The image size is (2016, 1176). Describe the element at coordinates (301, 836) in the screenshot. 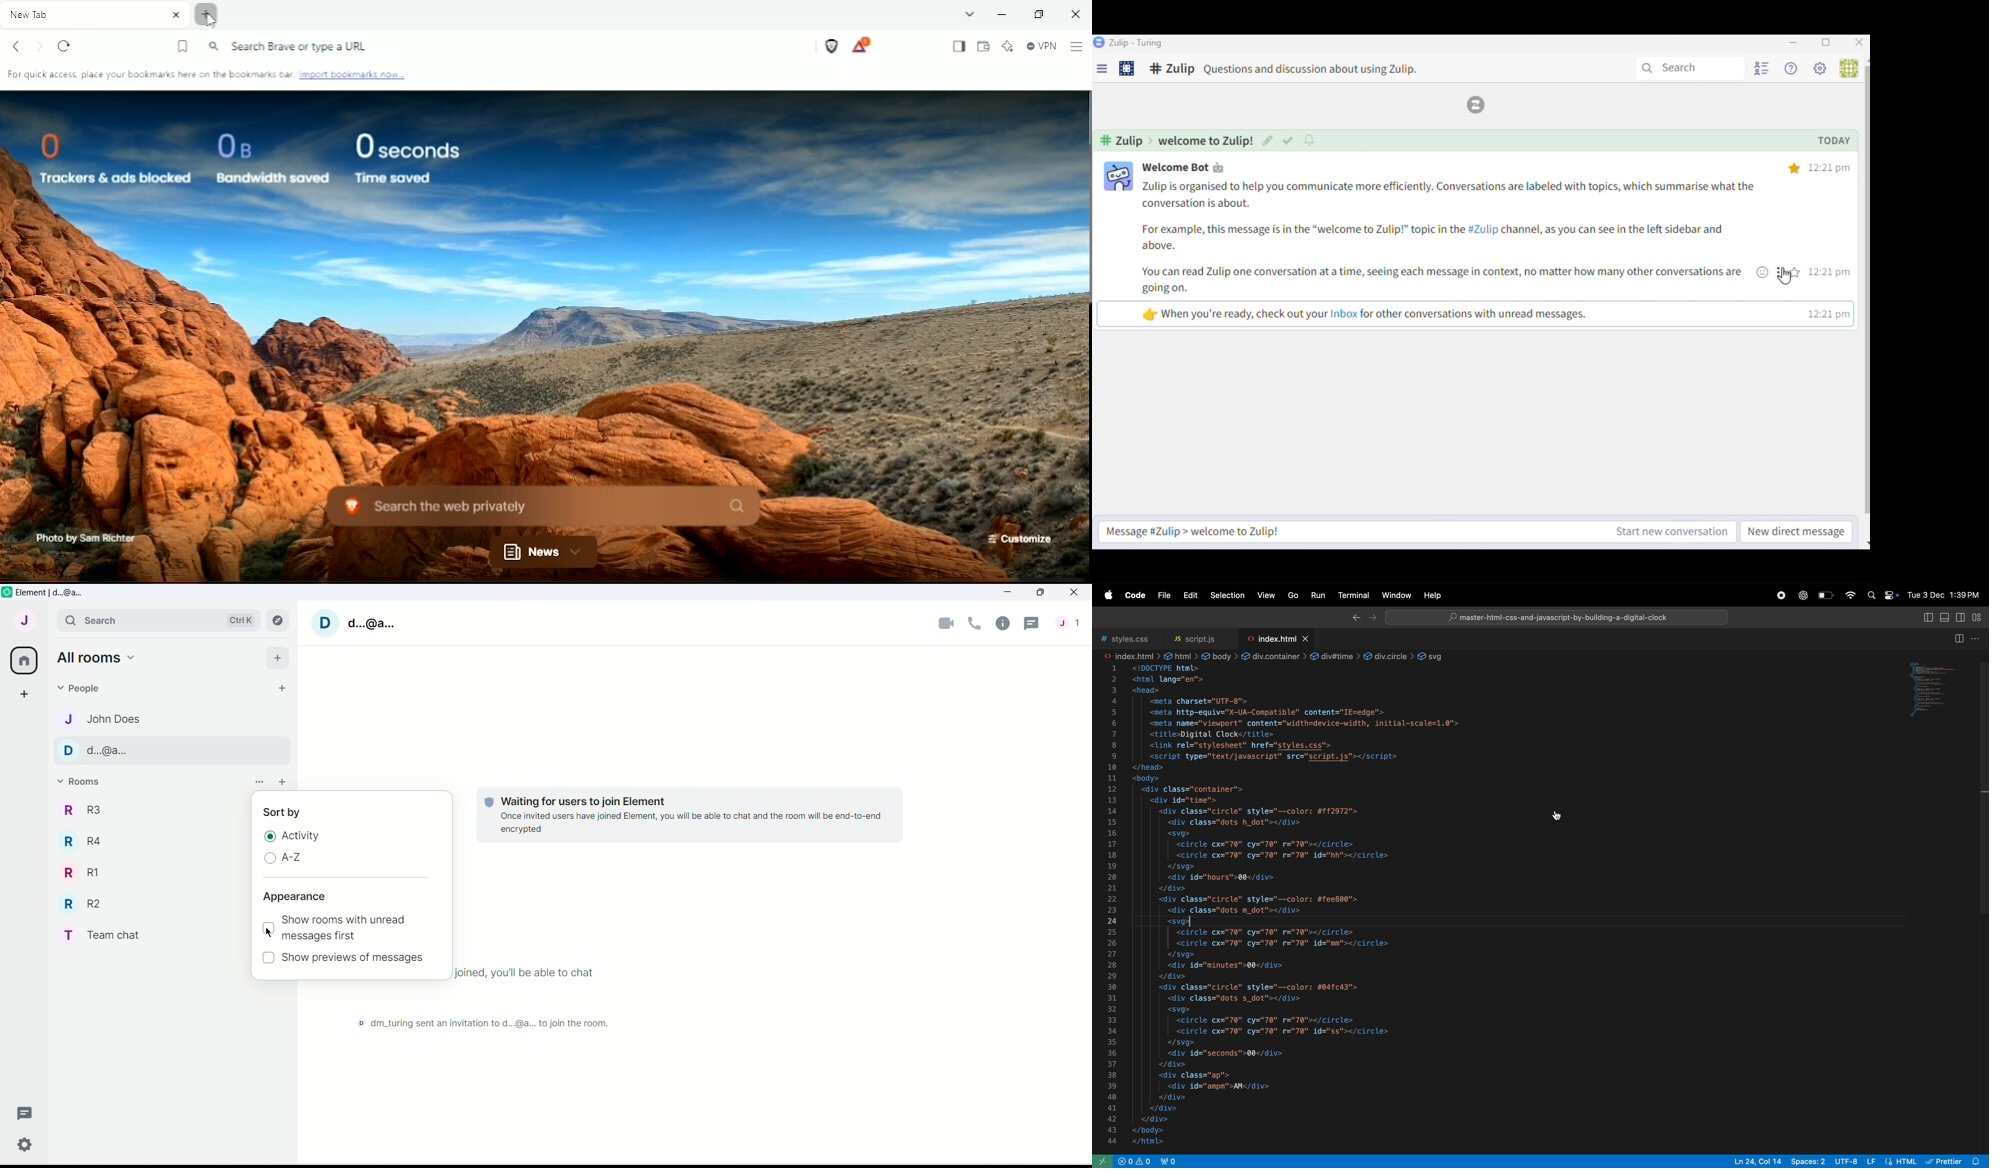

I see `Activity` at that location.